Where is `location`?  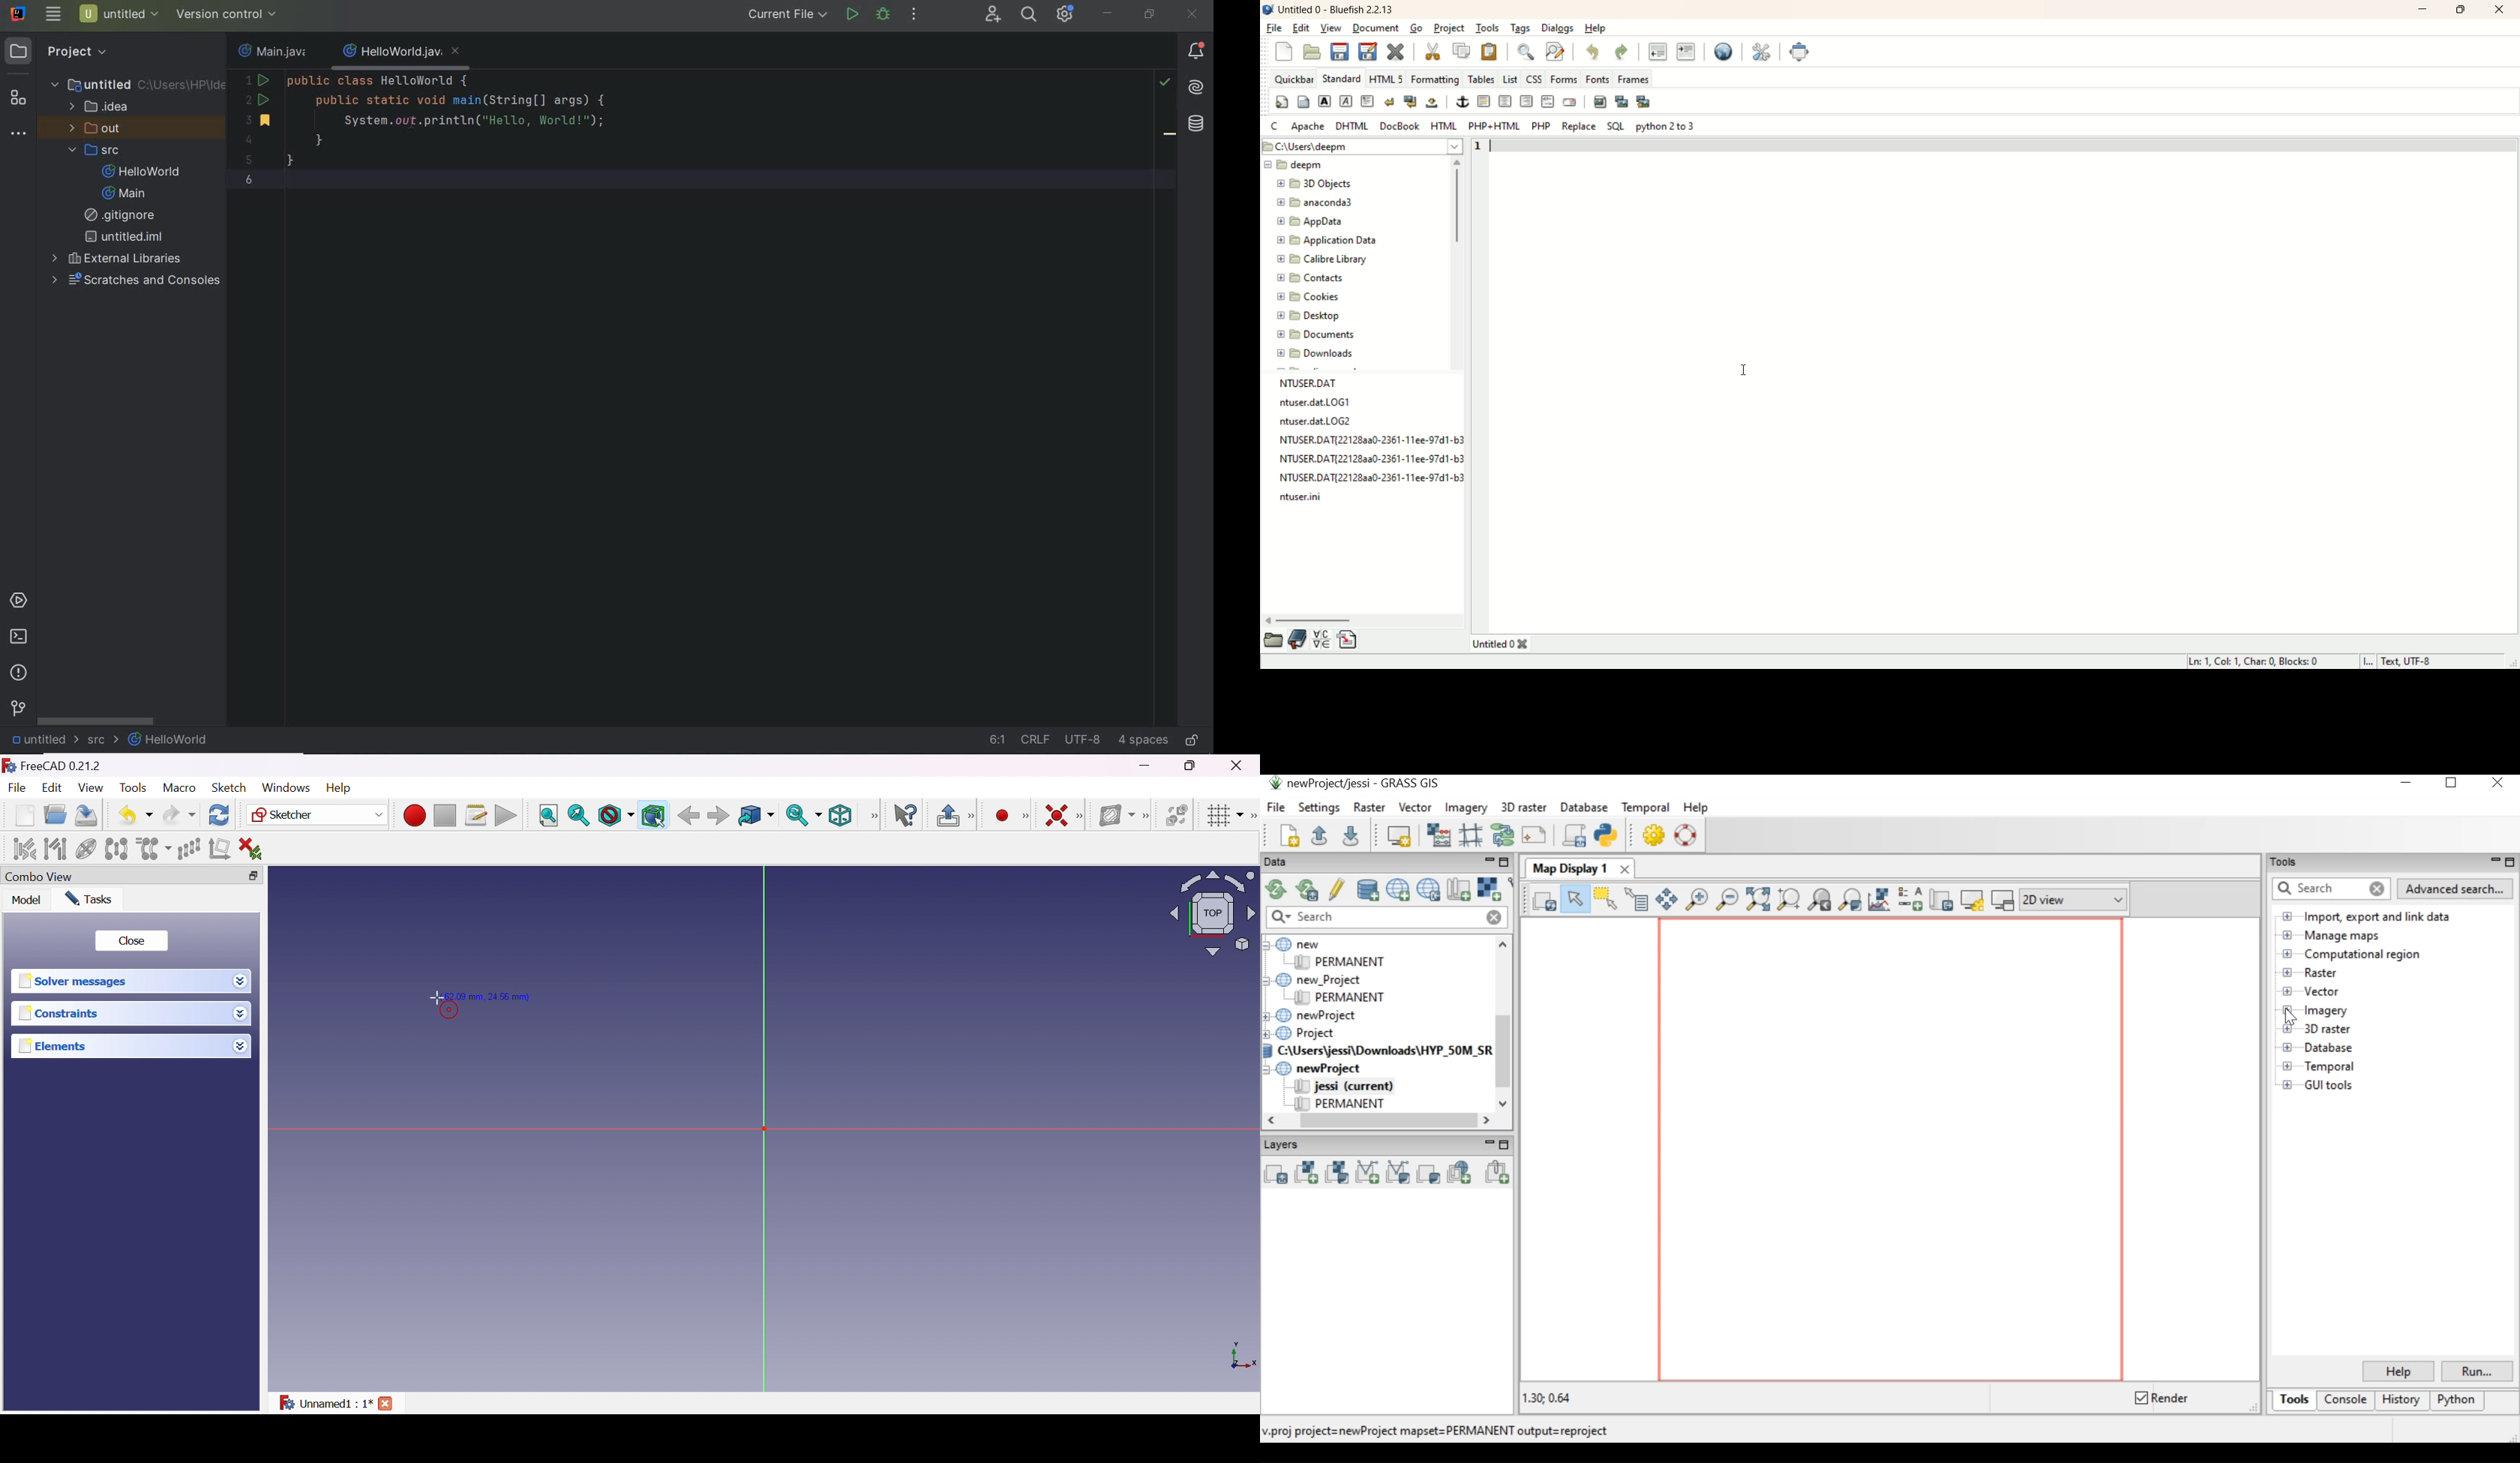 location is located at coordinates (1362, 146).